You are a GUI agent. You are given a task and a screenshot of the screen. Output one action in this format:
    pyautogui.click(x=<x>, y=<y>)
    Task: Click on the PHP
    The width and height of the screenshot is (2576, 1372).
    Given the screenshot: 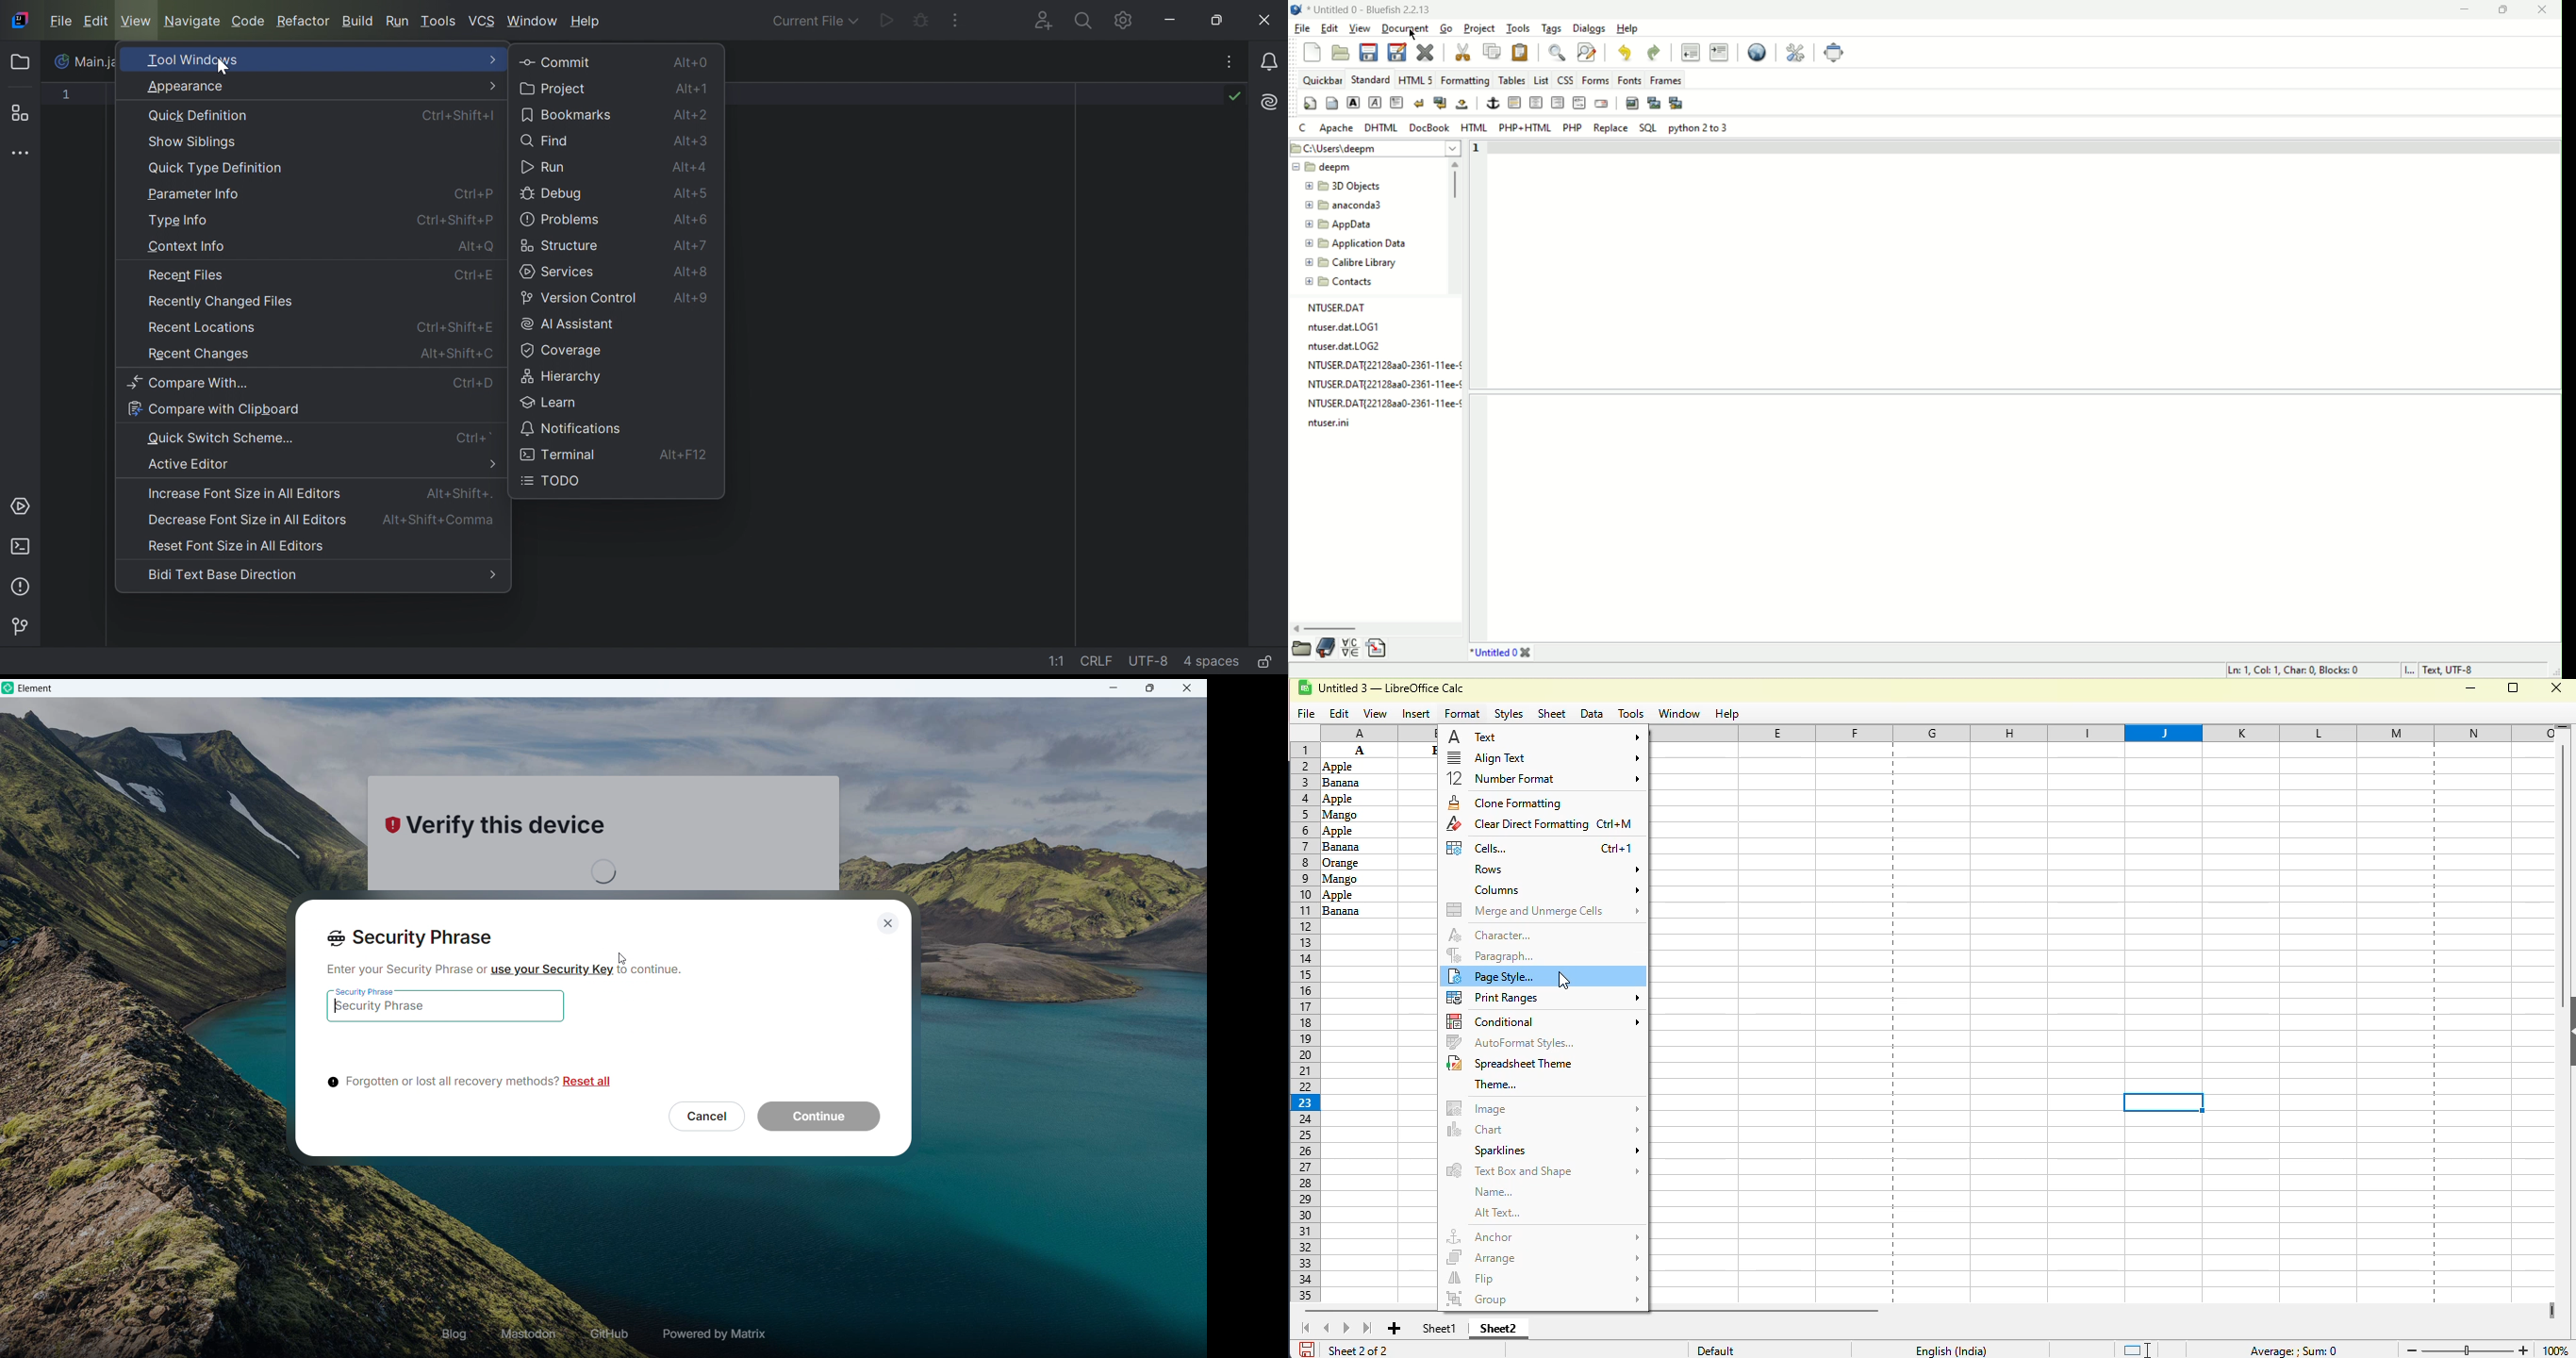 What is the action you would take?
    pyautogui.click(x=1574, y=129)
    